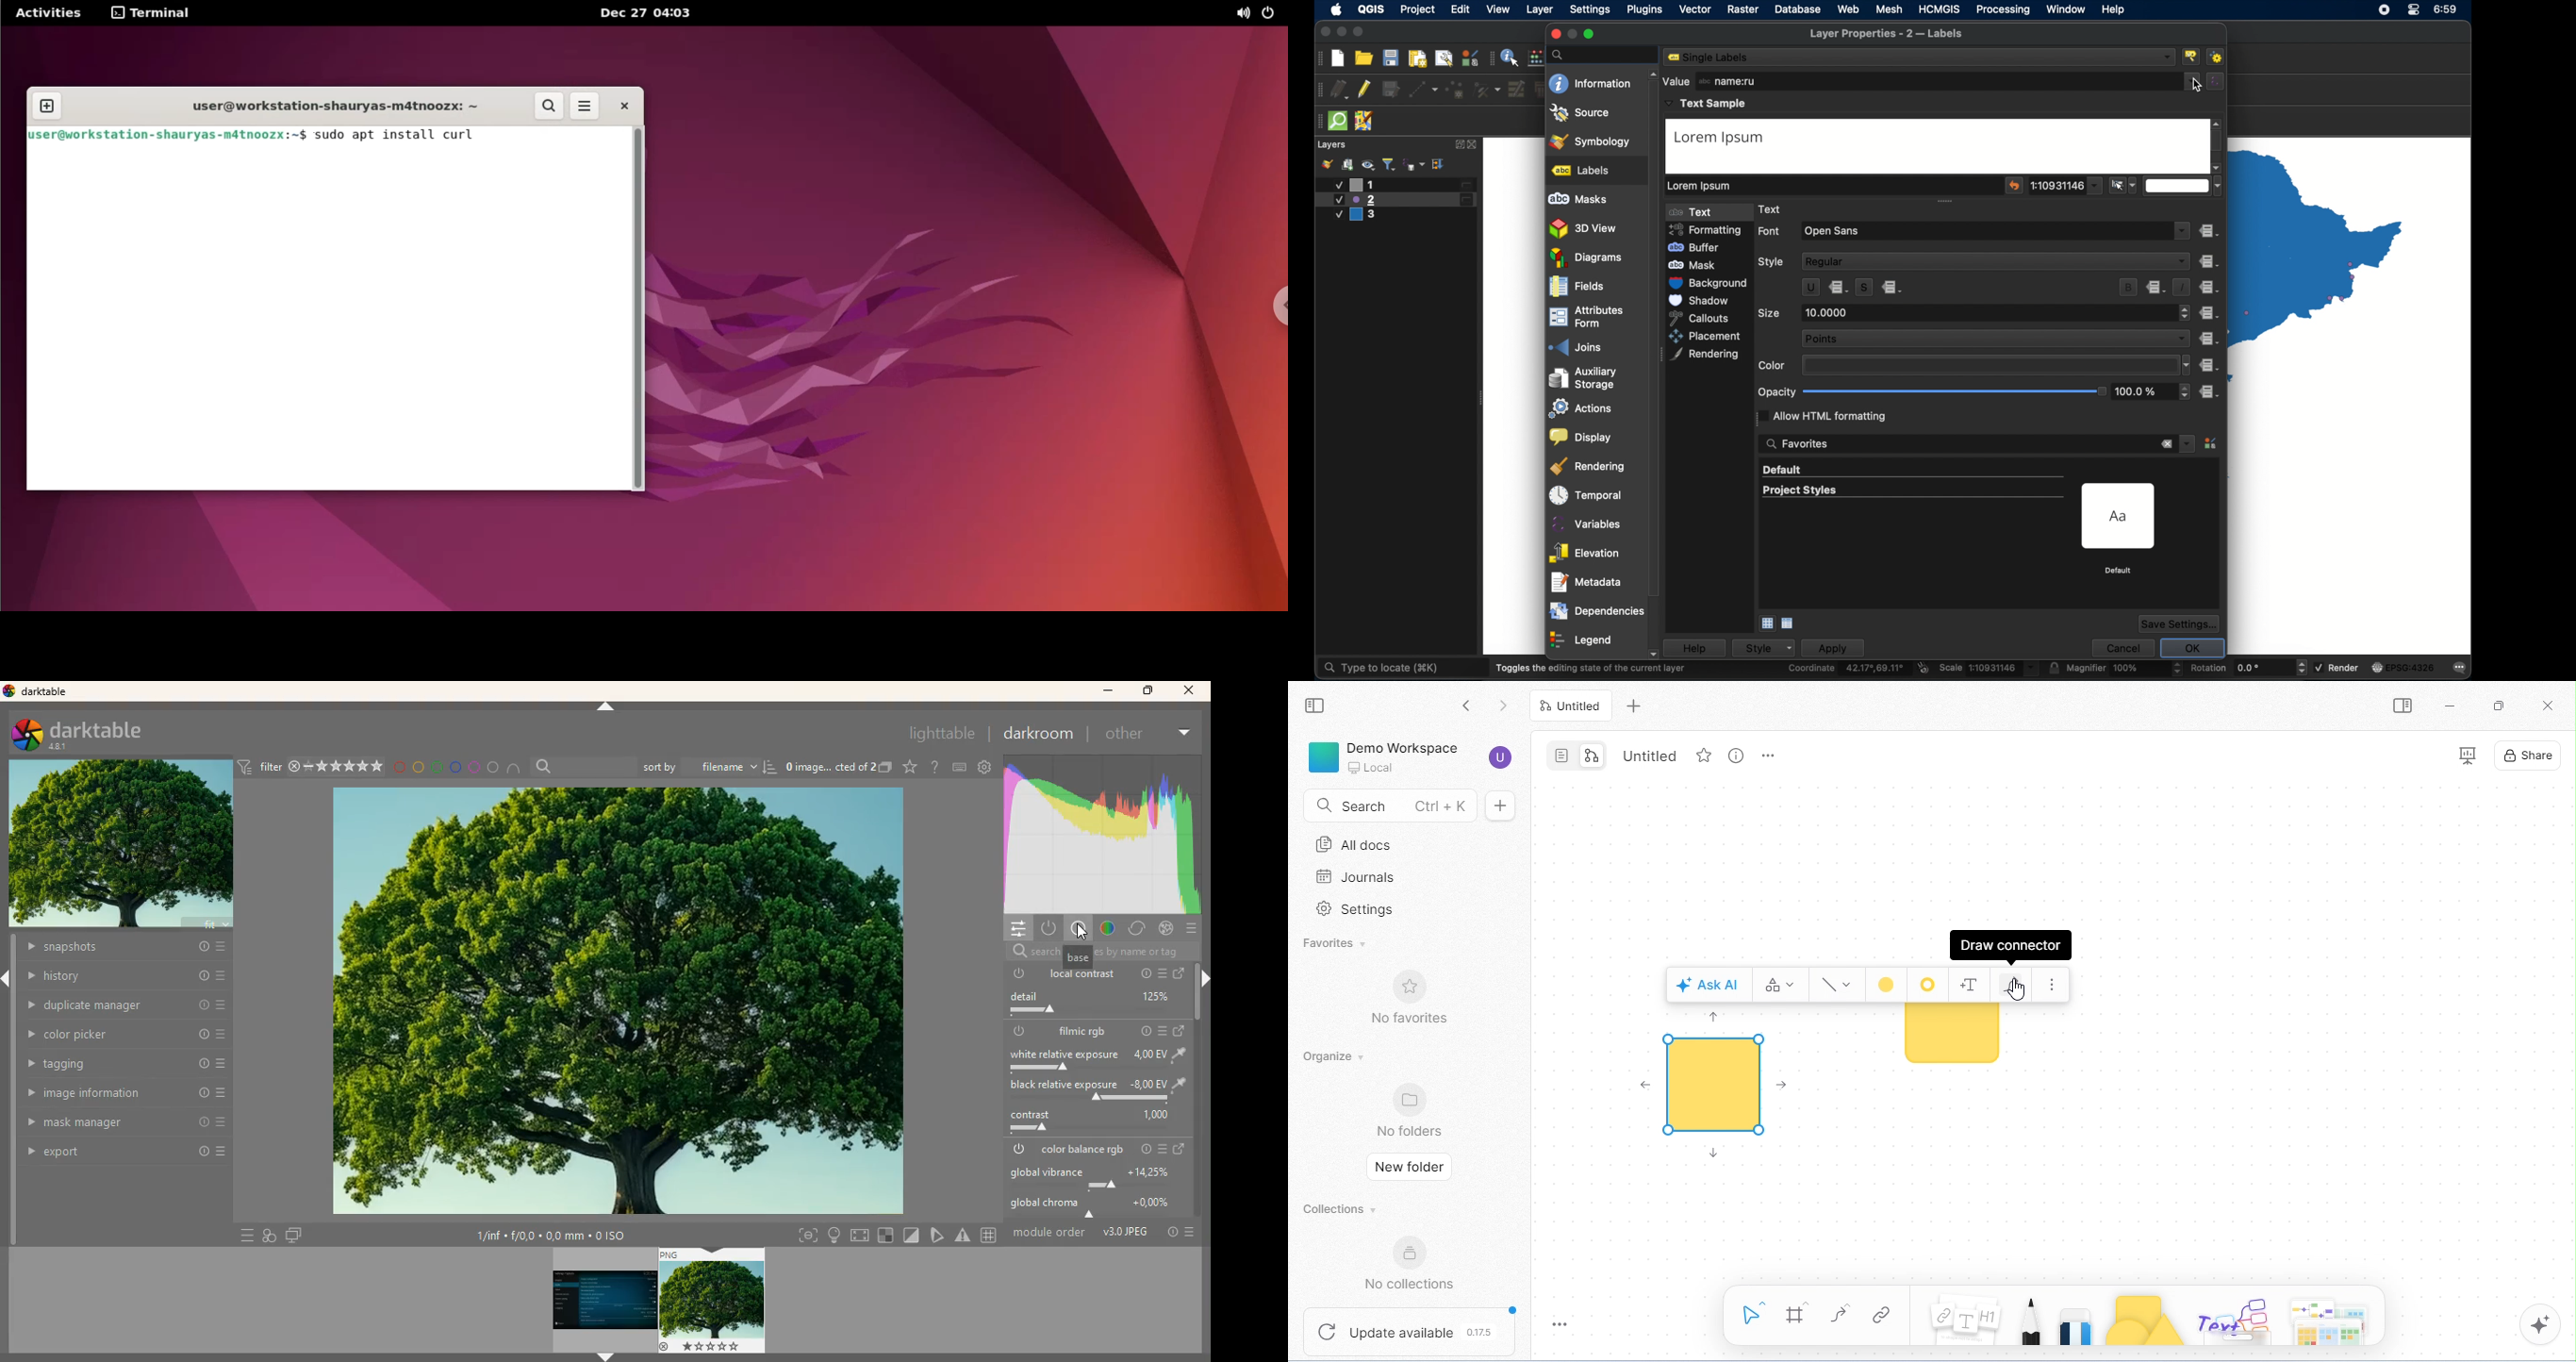  What do you see at coordinates (1780, 985) in the screenshot?
I see `switch type` at bounding box center [1780, 985].